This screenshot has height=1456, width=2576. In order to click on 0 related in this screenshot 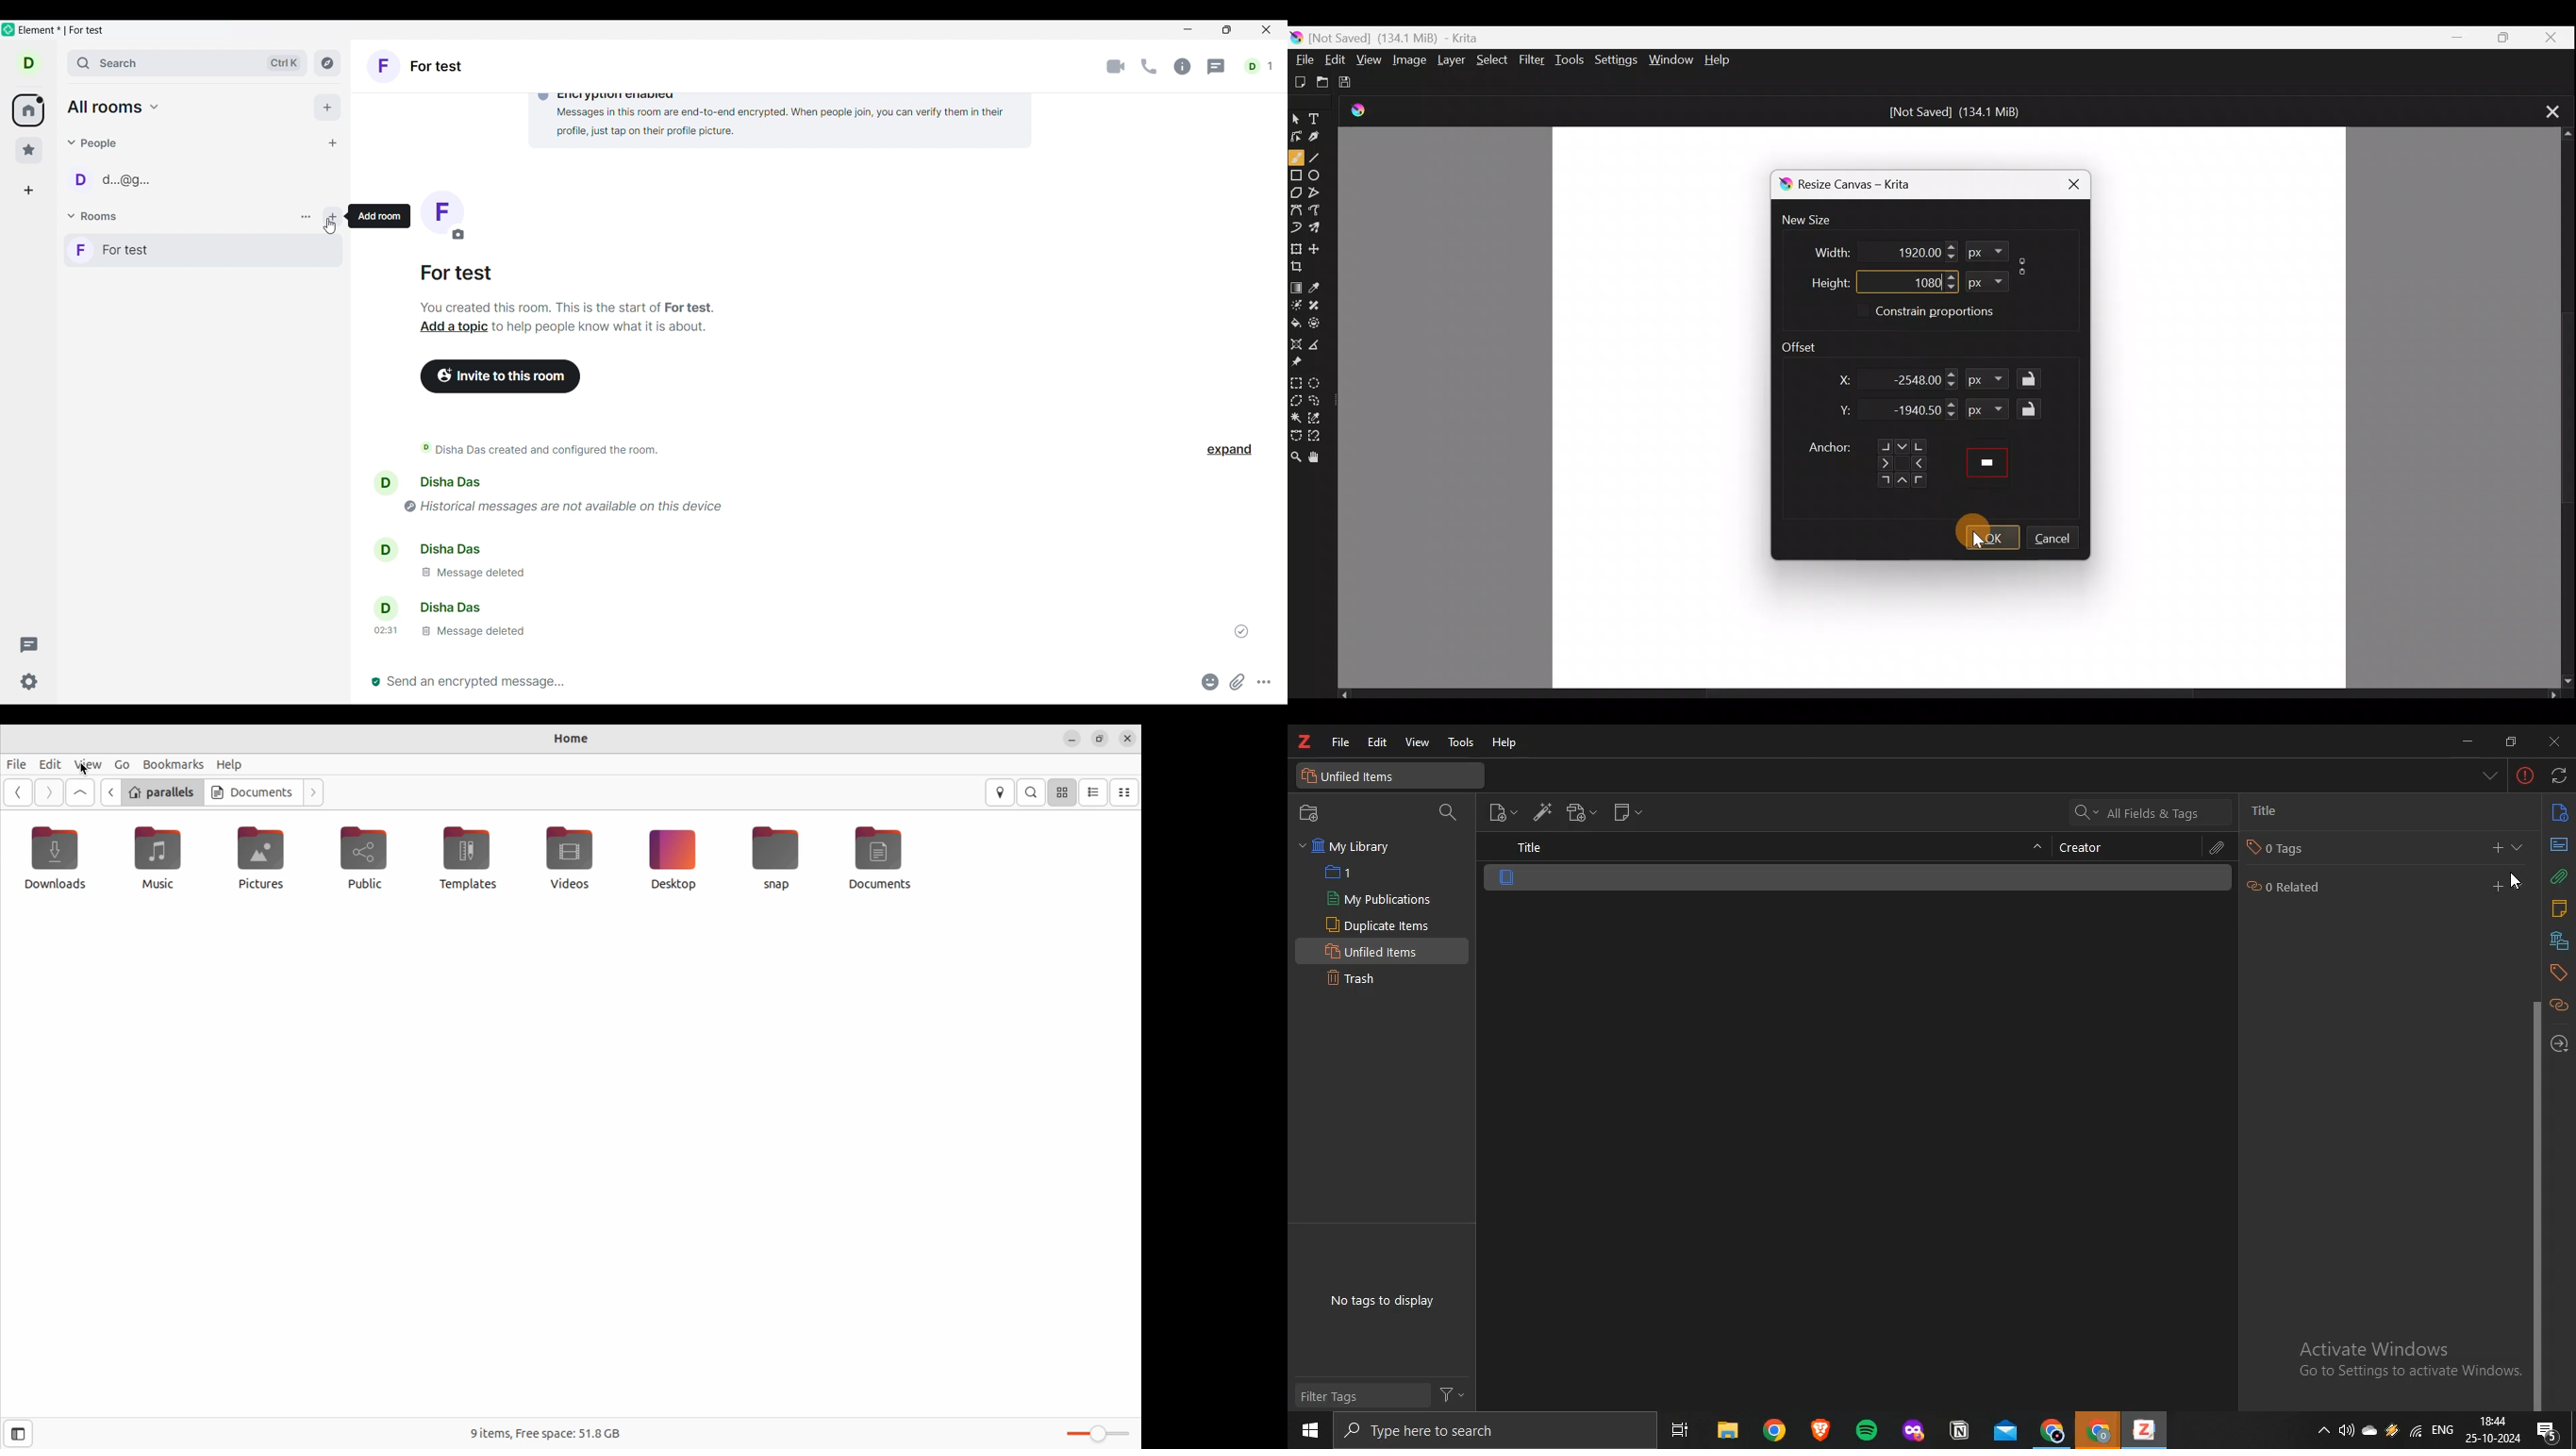, I will do `click(2286, 887)`.